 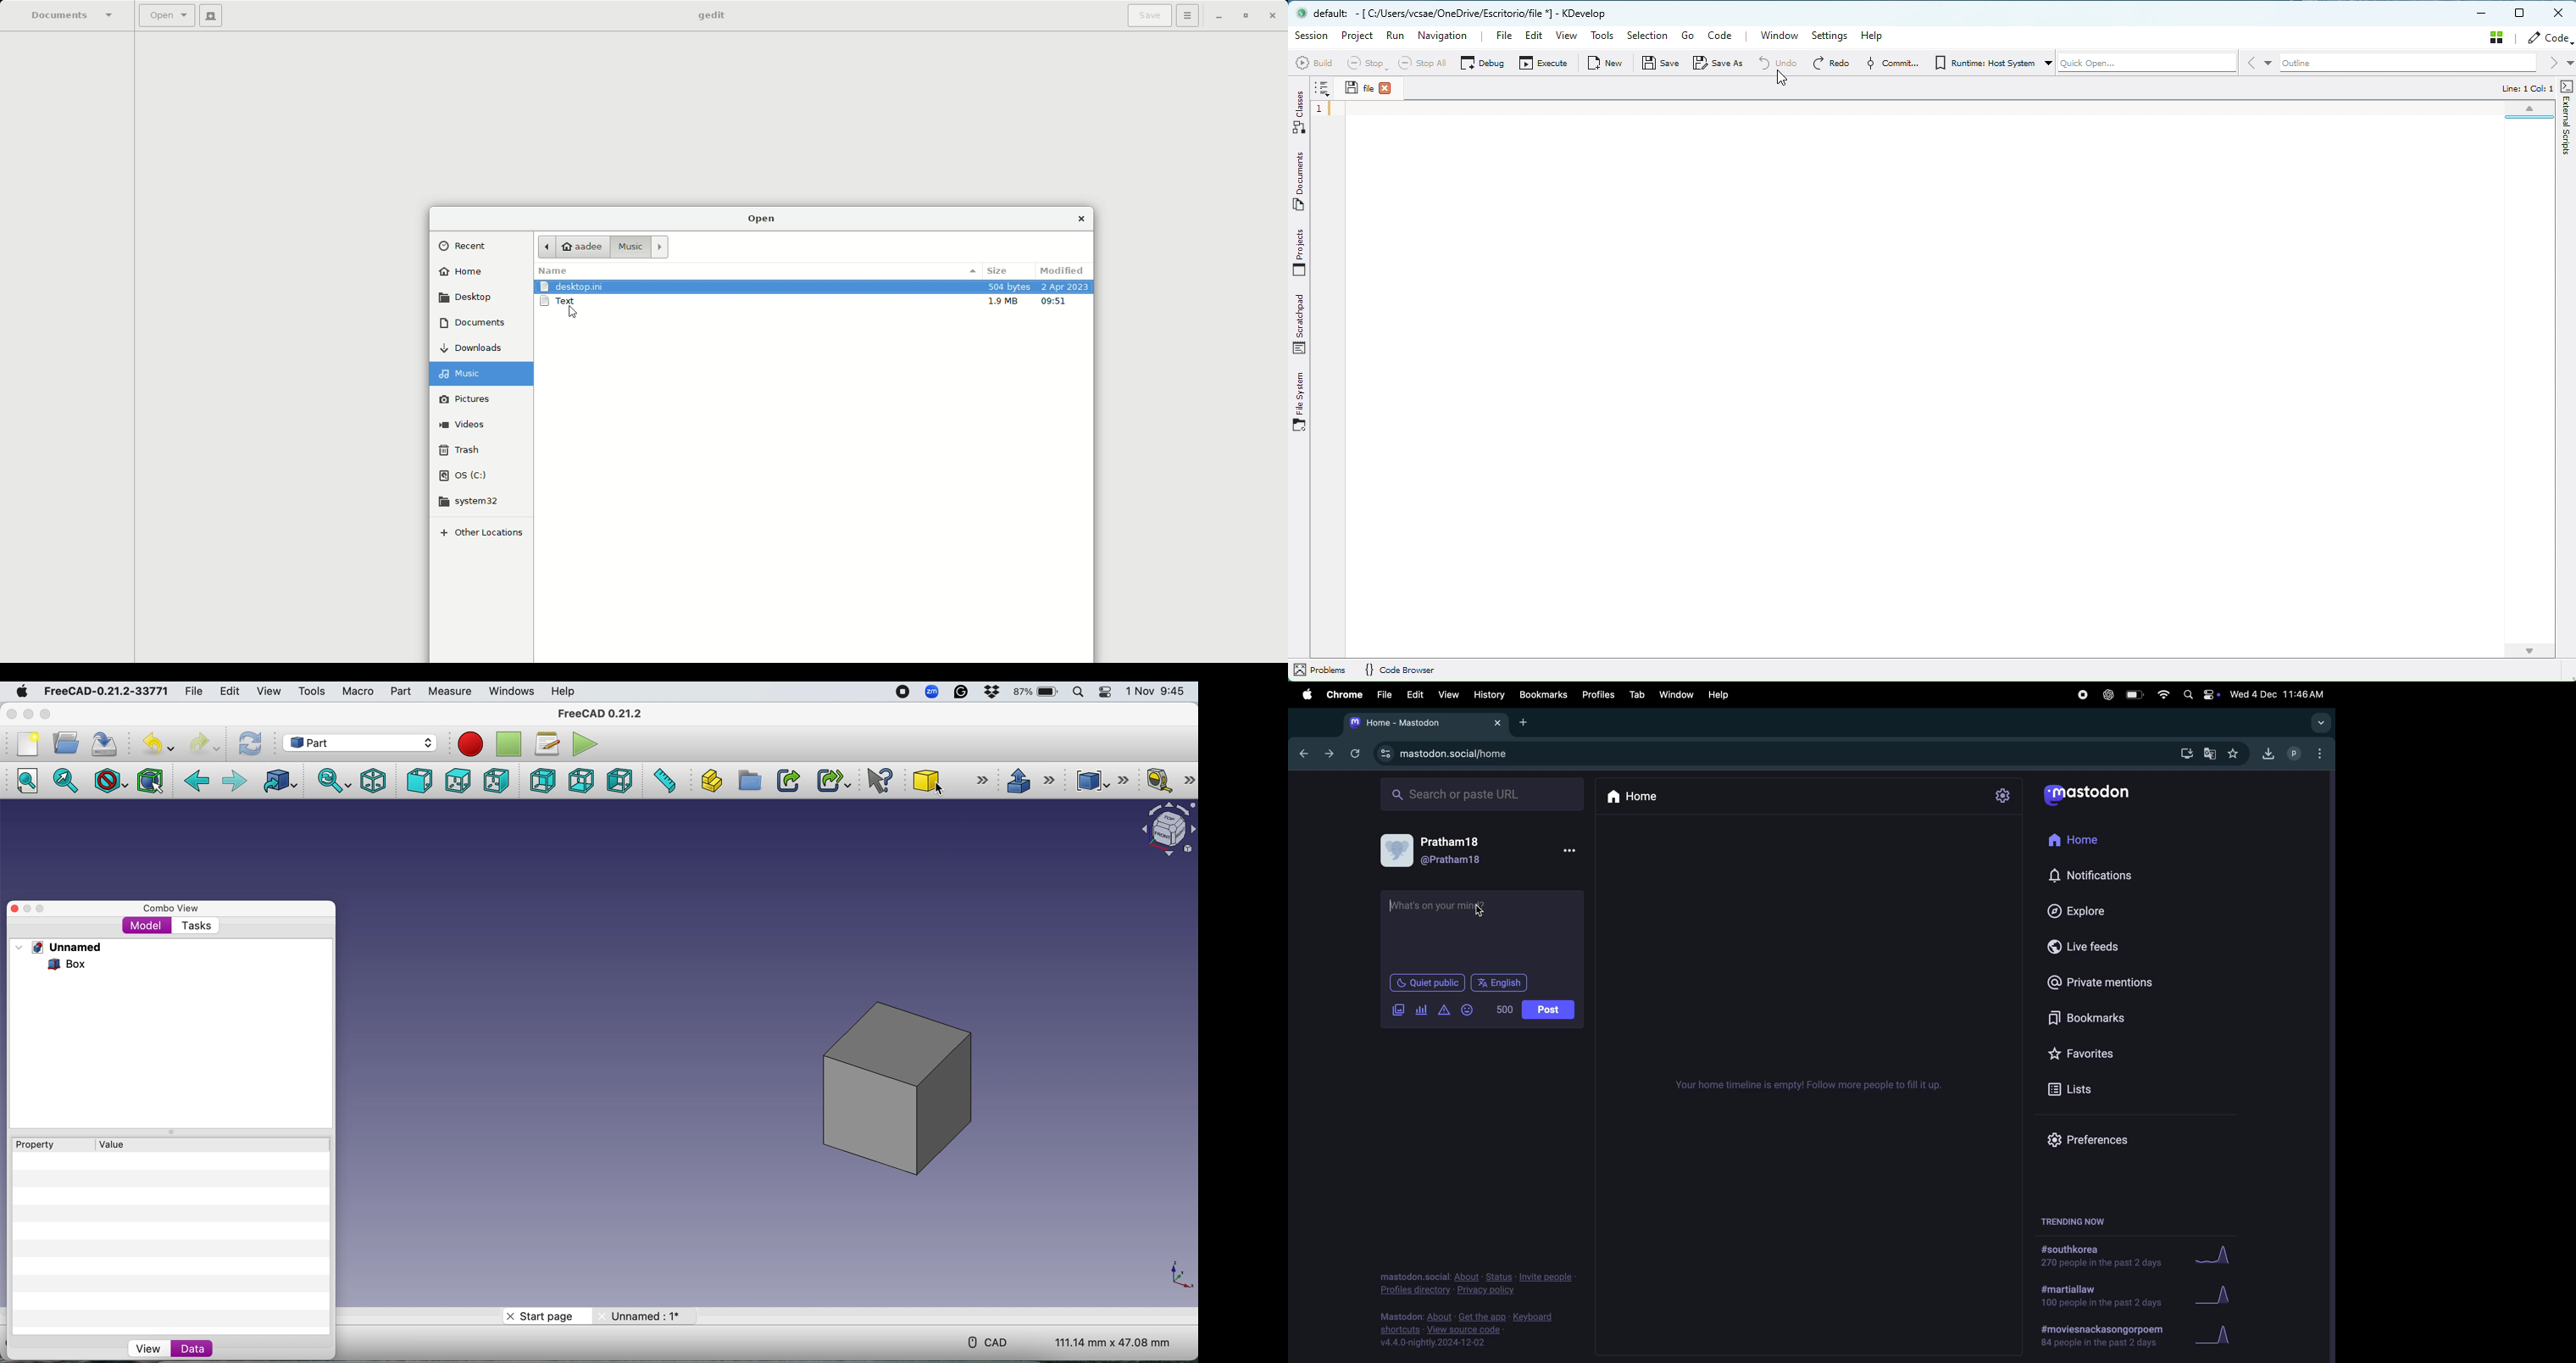 What do you see at coordinates (2269, 753) in the screenshot?
I see `downloads` at bounding box center [2269, 753].